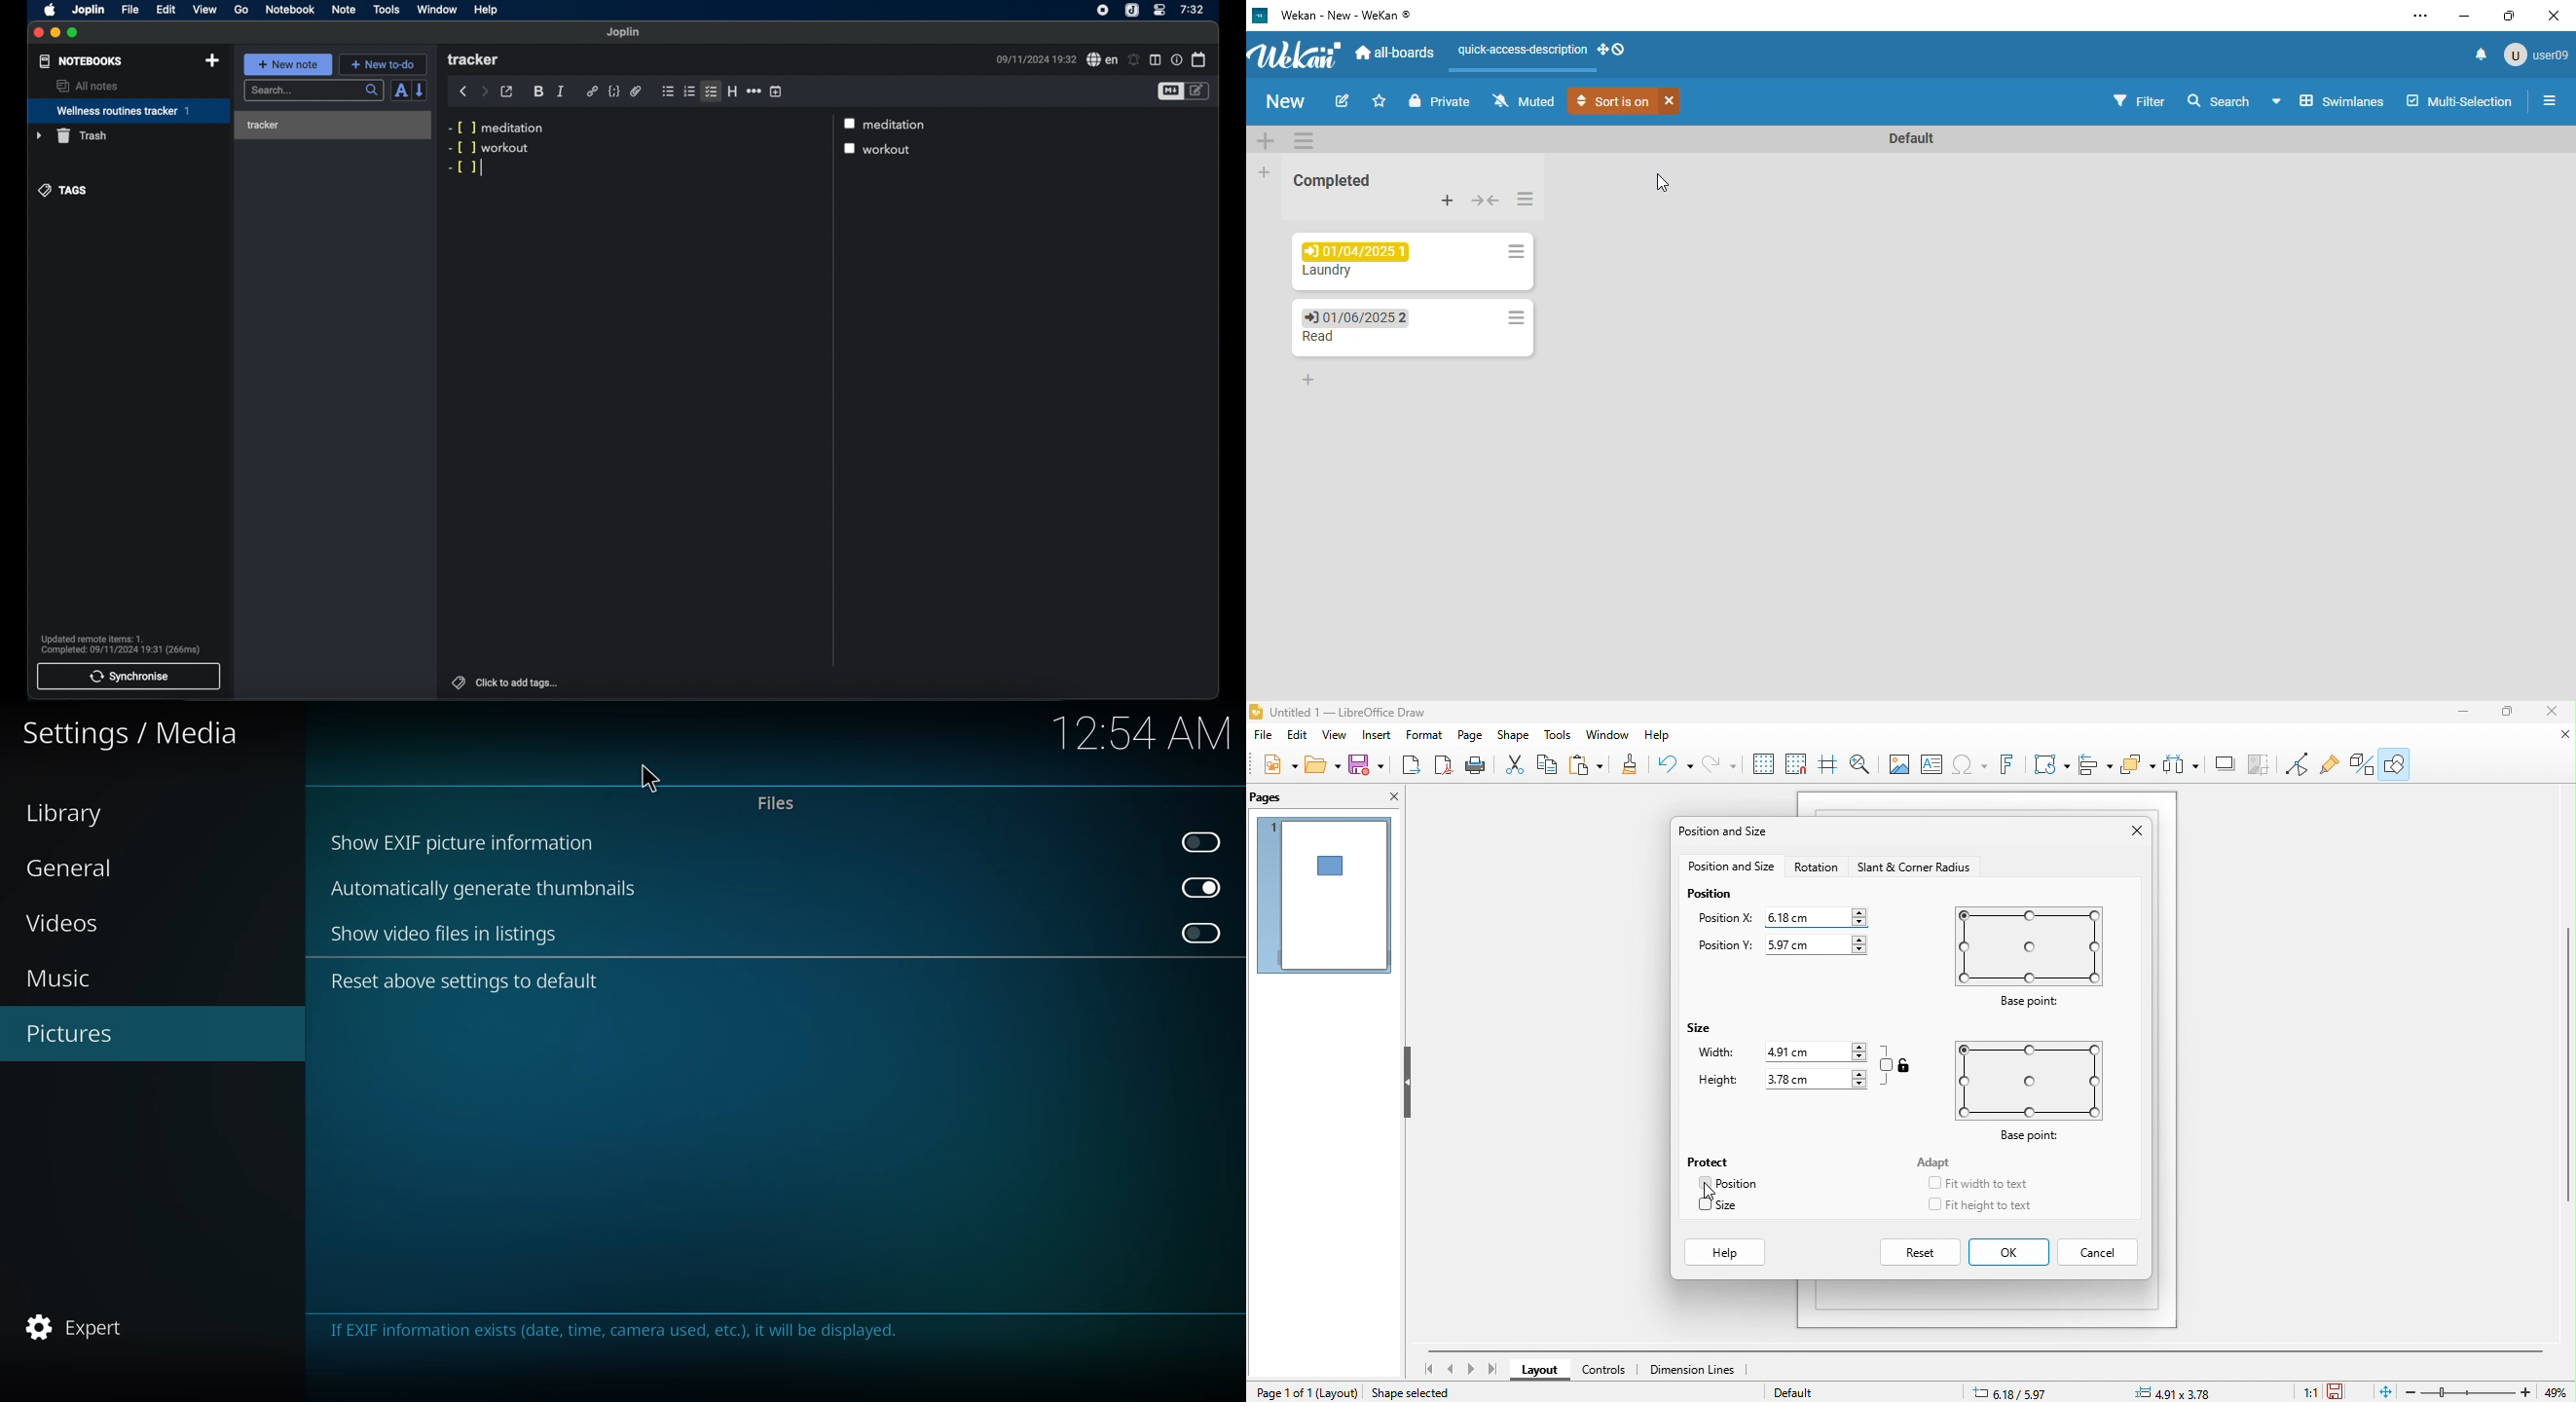  I want to click on tools, so click(387, 10).